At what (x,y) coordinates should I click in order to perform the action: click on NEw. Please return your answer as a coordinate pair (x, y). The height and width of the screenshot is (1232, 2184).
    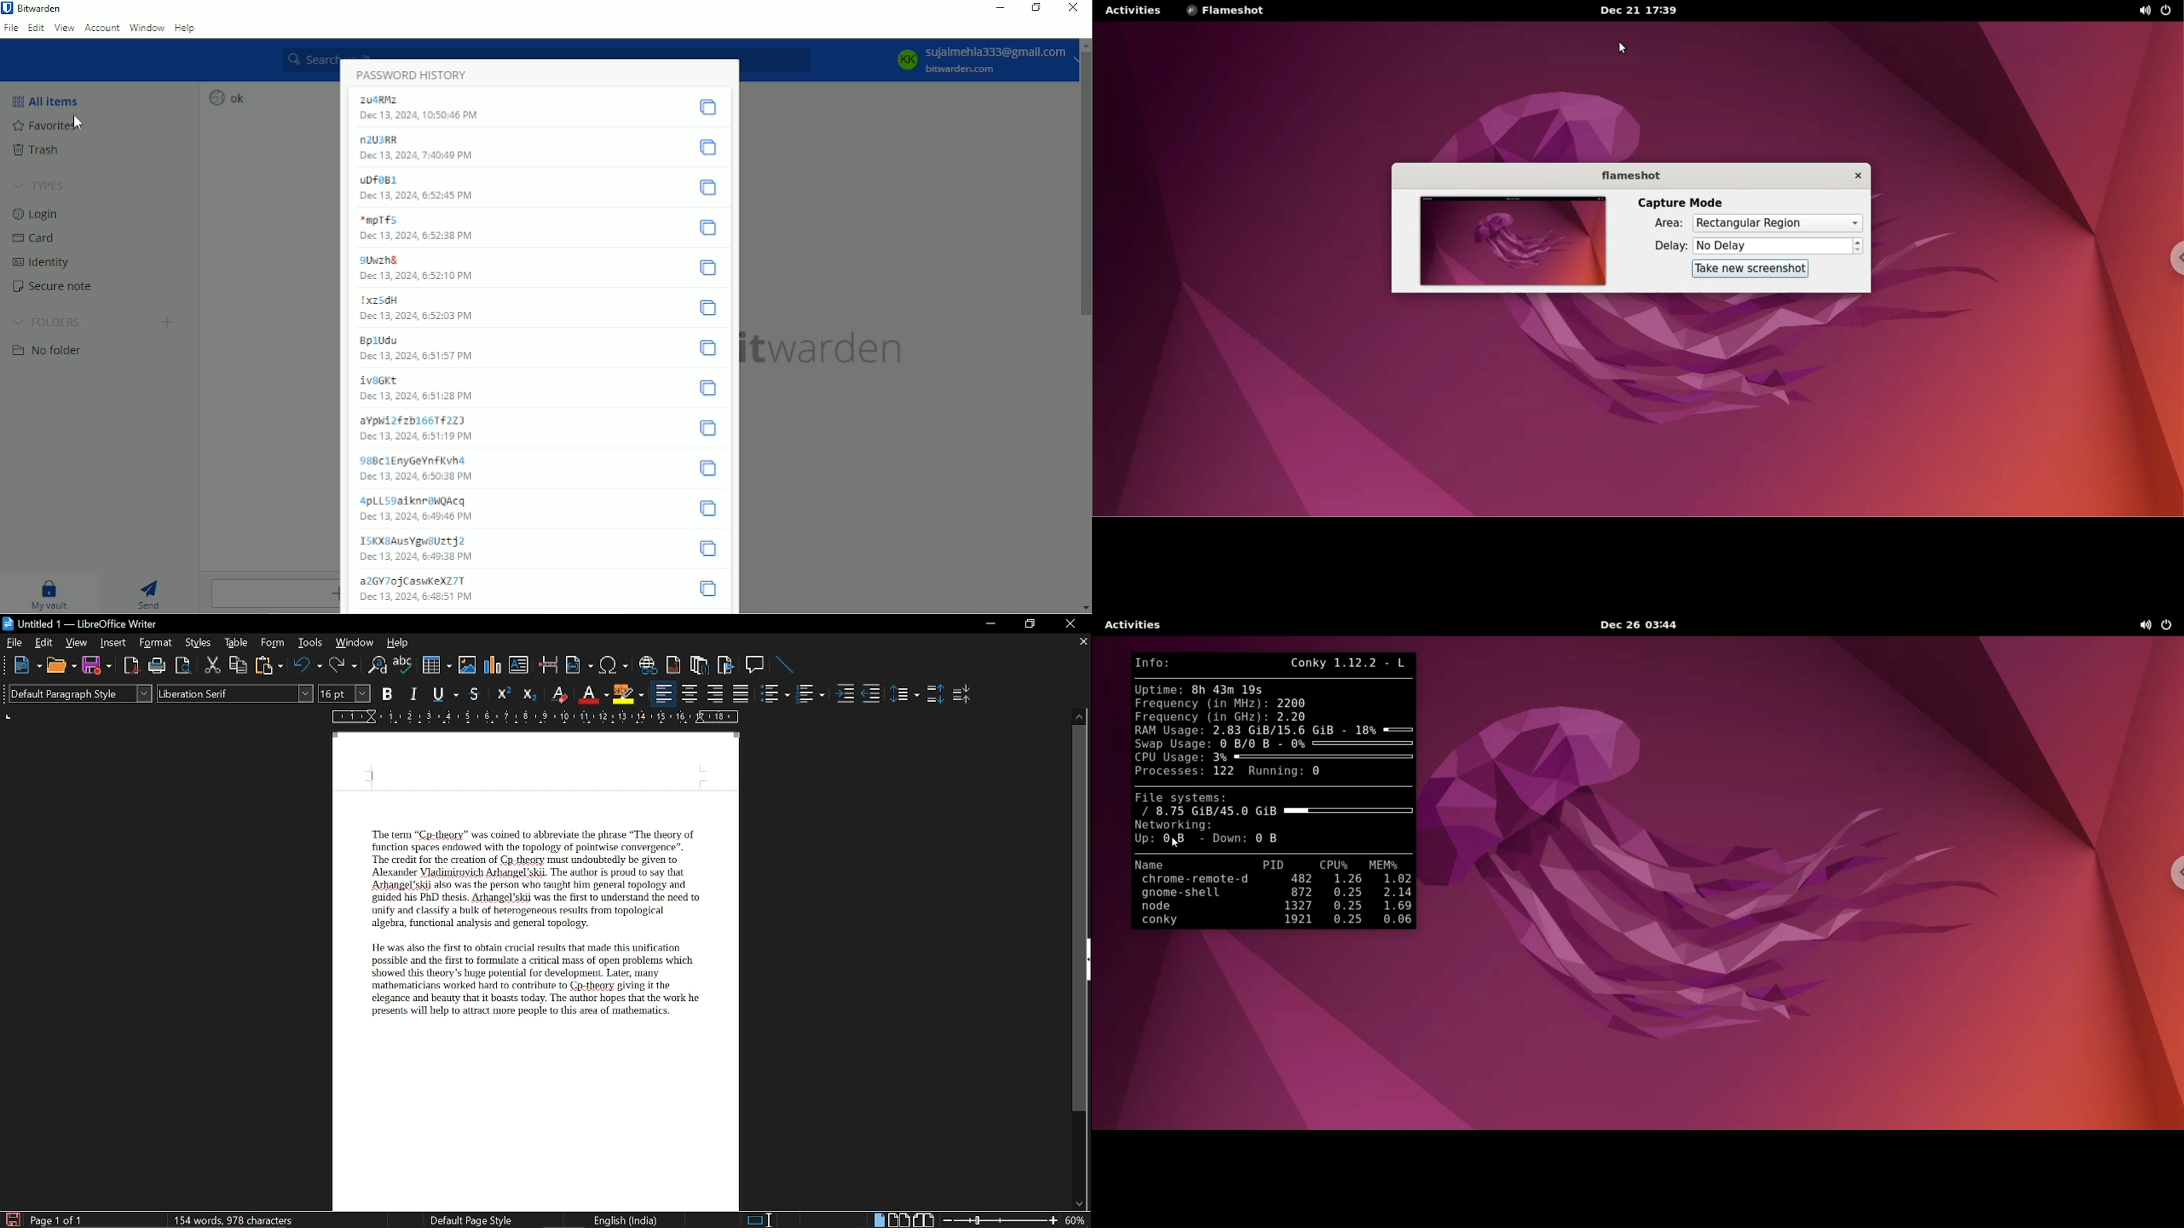
    Looking at the image, I should click on (22, 665).